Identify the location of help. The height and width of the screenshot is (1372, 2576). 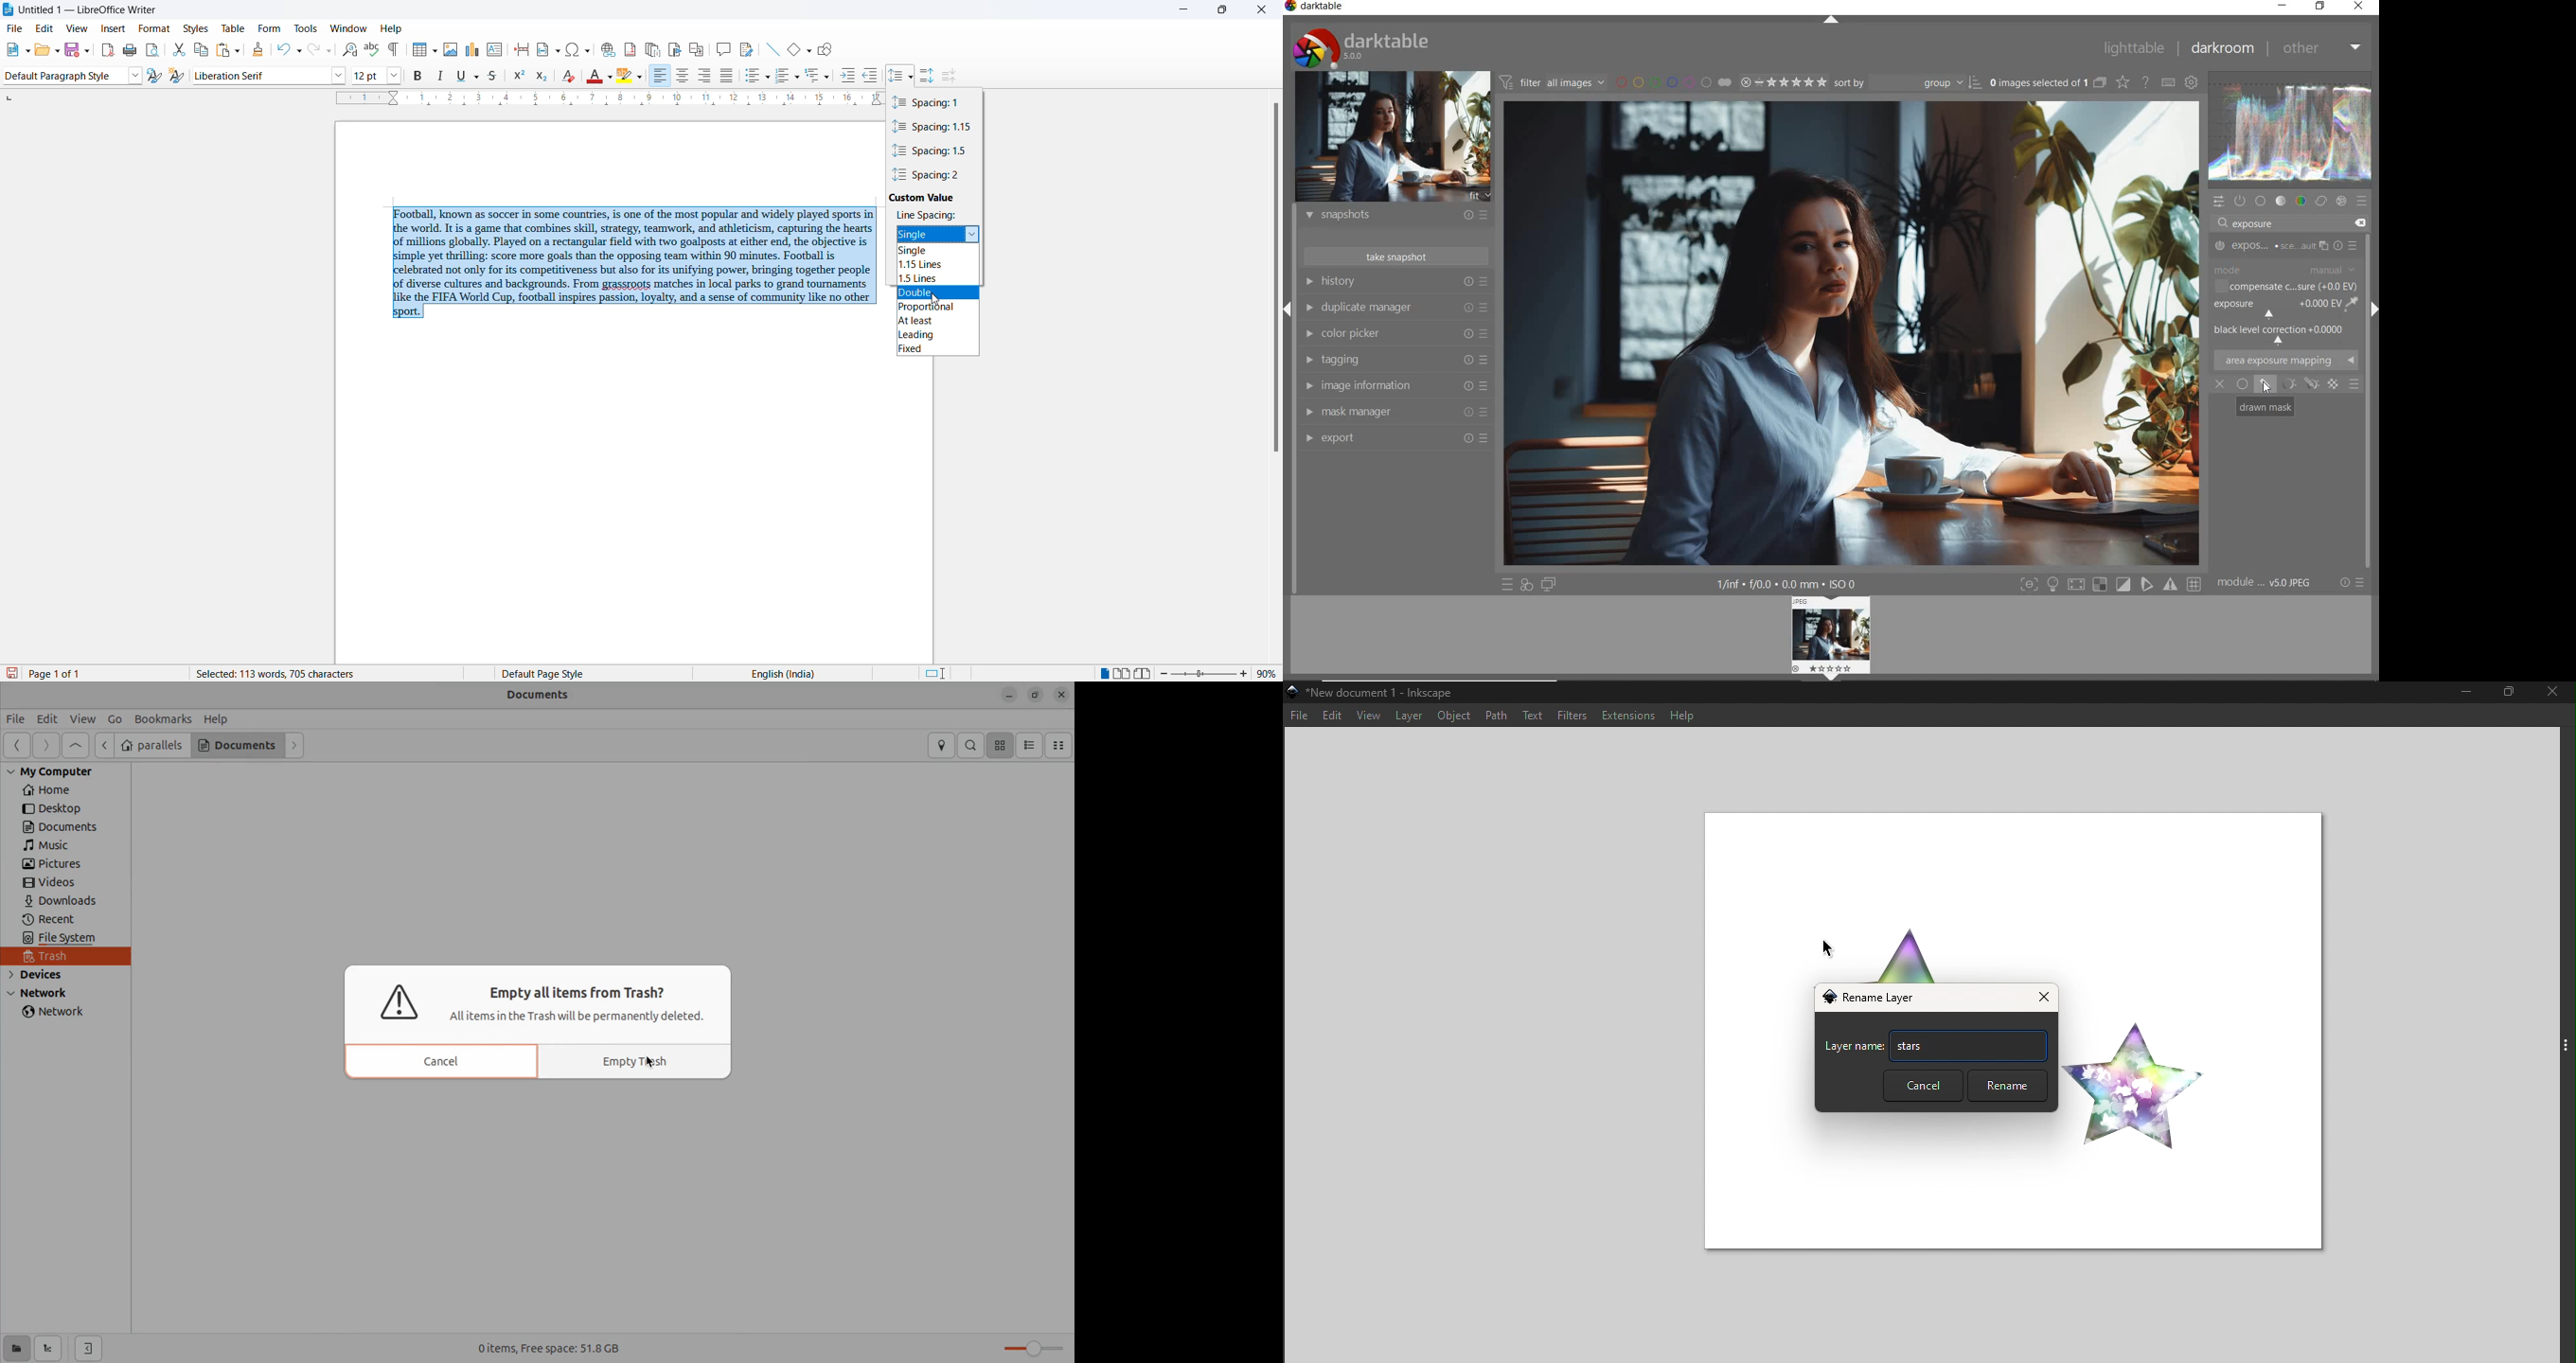
(391, 28).